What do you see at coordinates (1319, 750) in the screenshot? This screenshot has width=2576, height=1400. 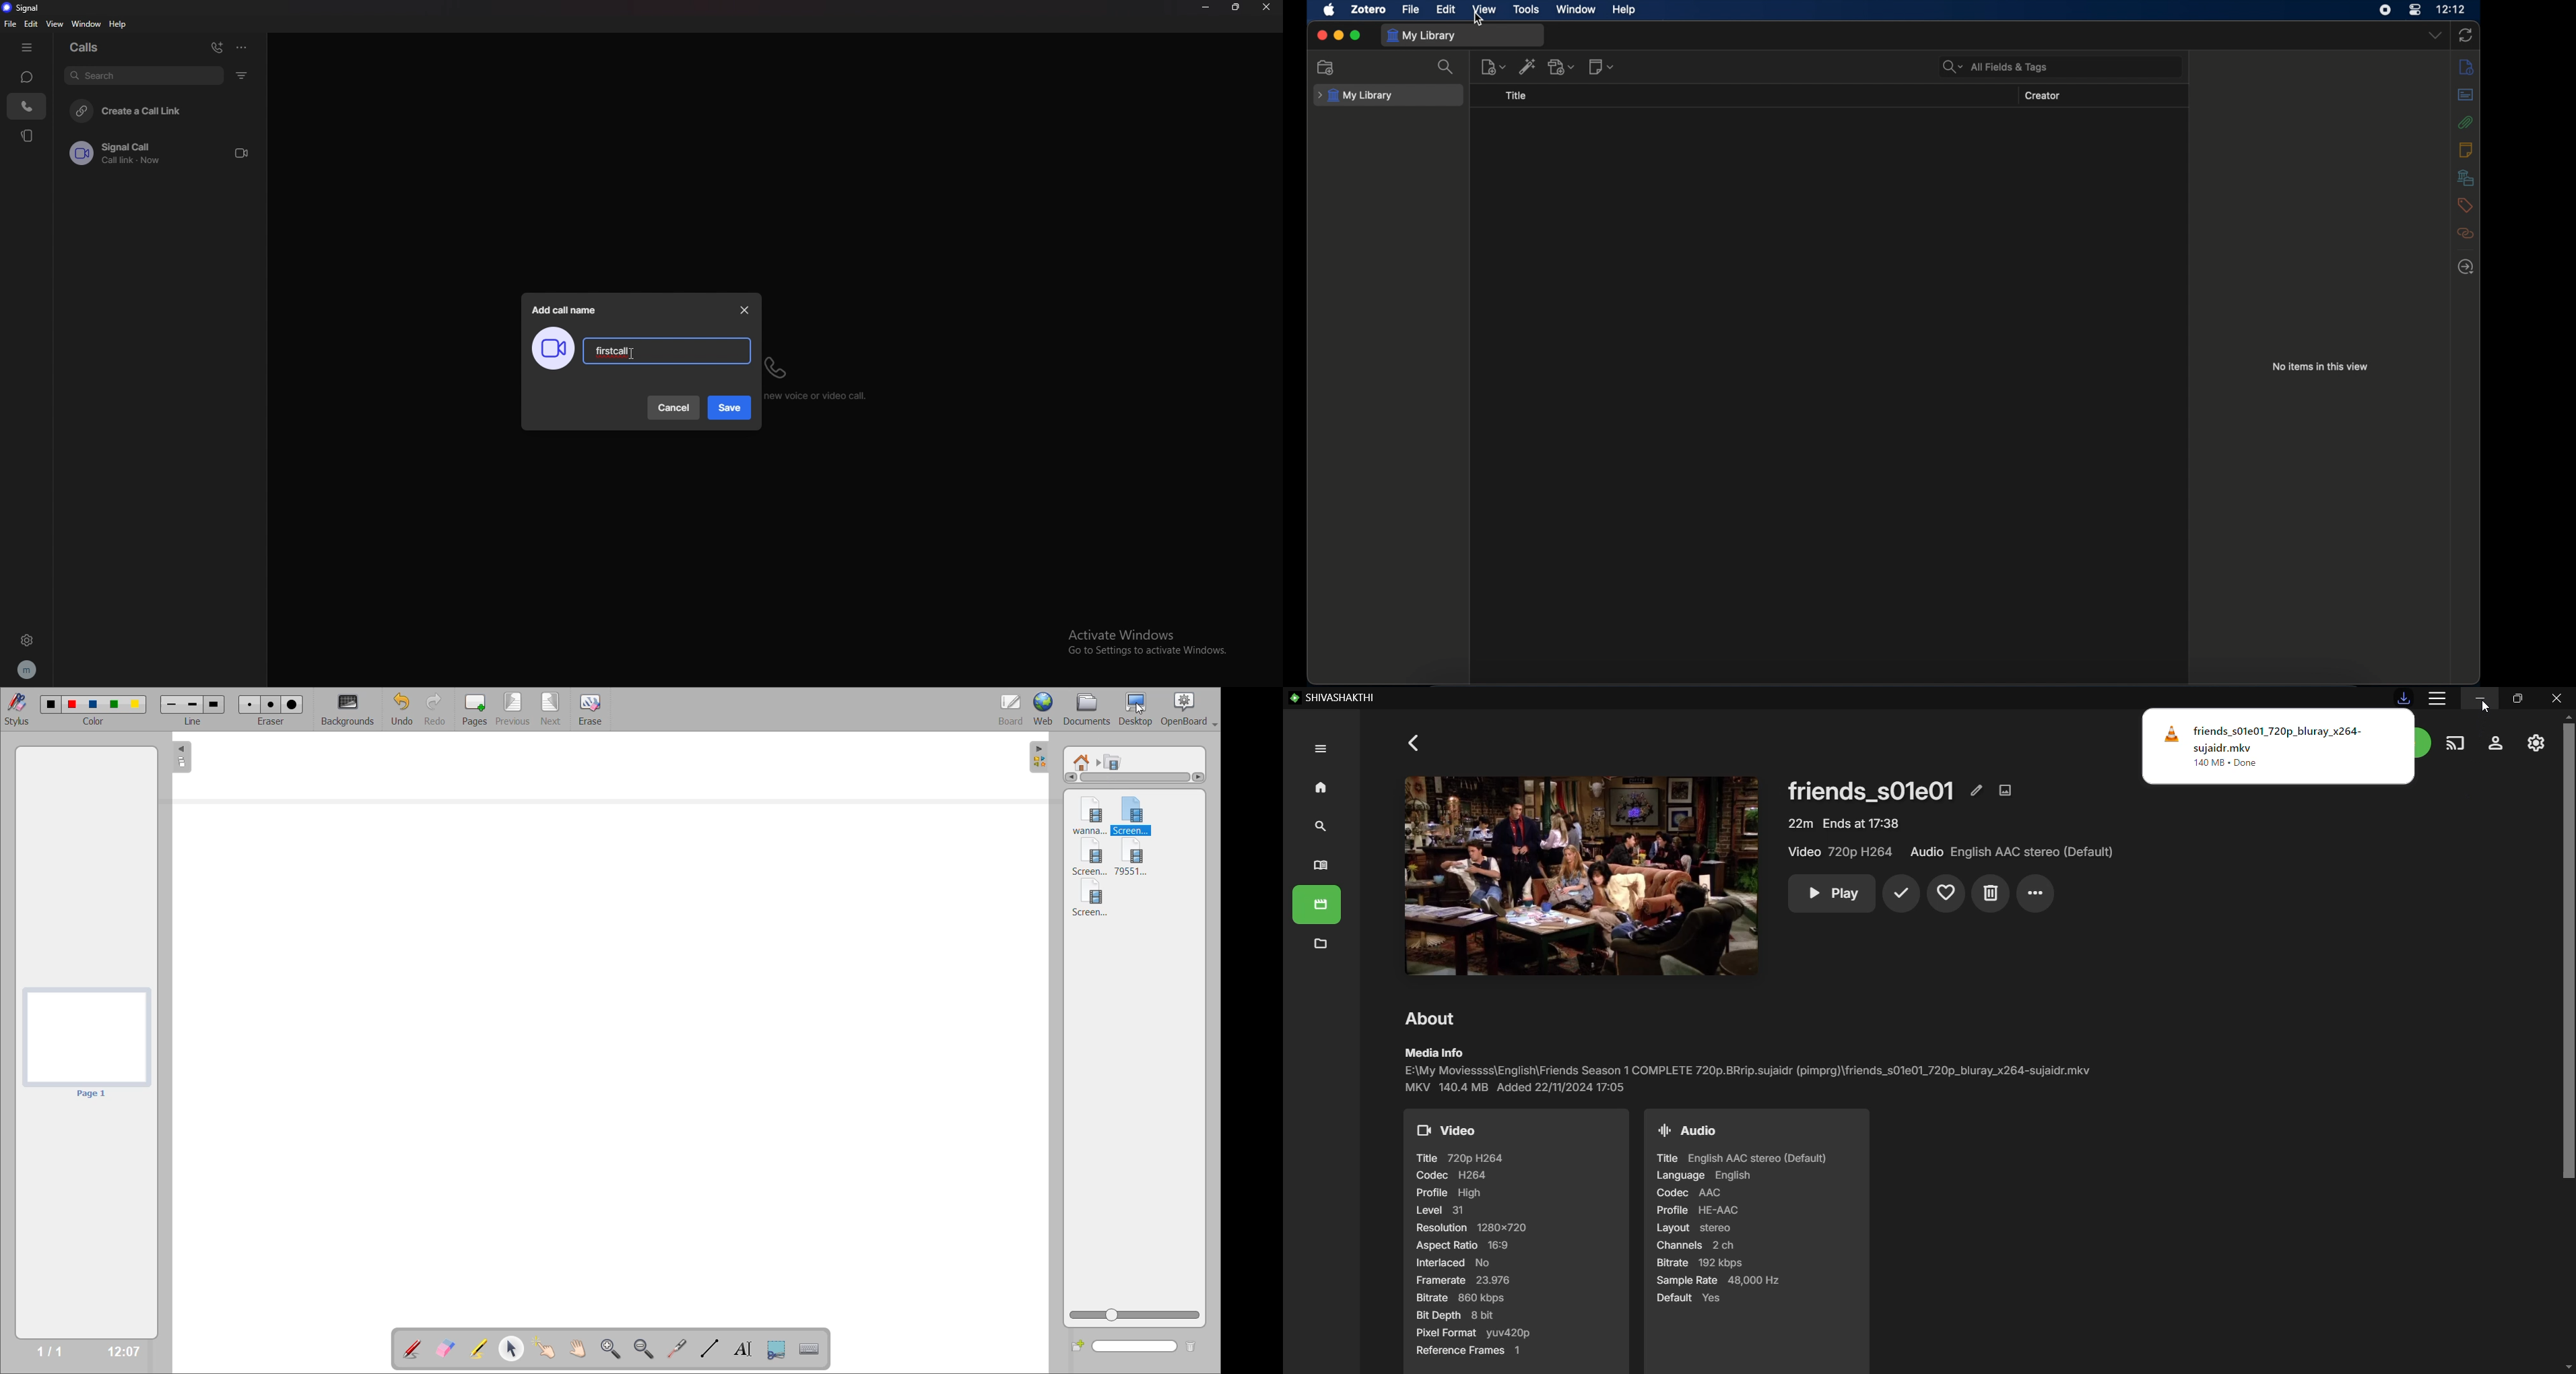 I see `Expand` at bounding box center [1319, 750].